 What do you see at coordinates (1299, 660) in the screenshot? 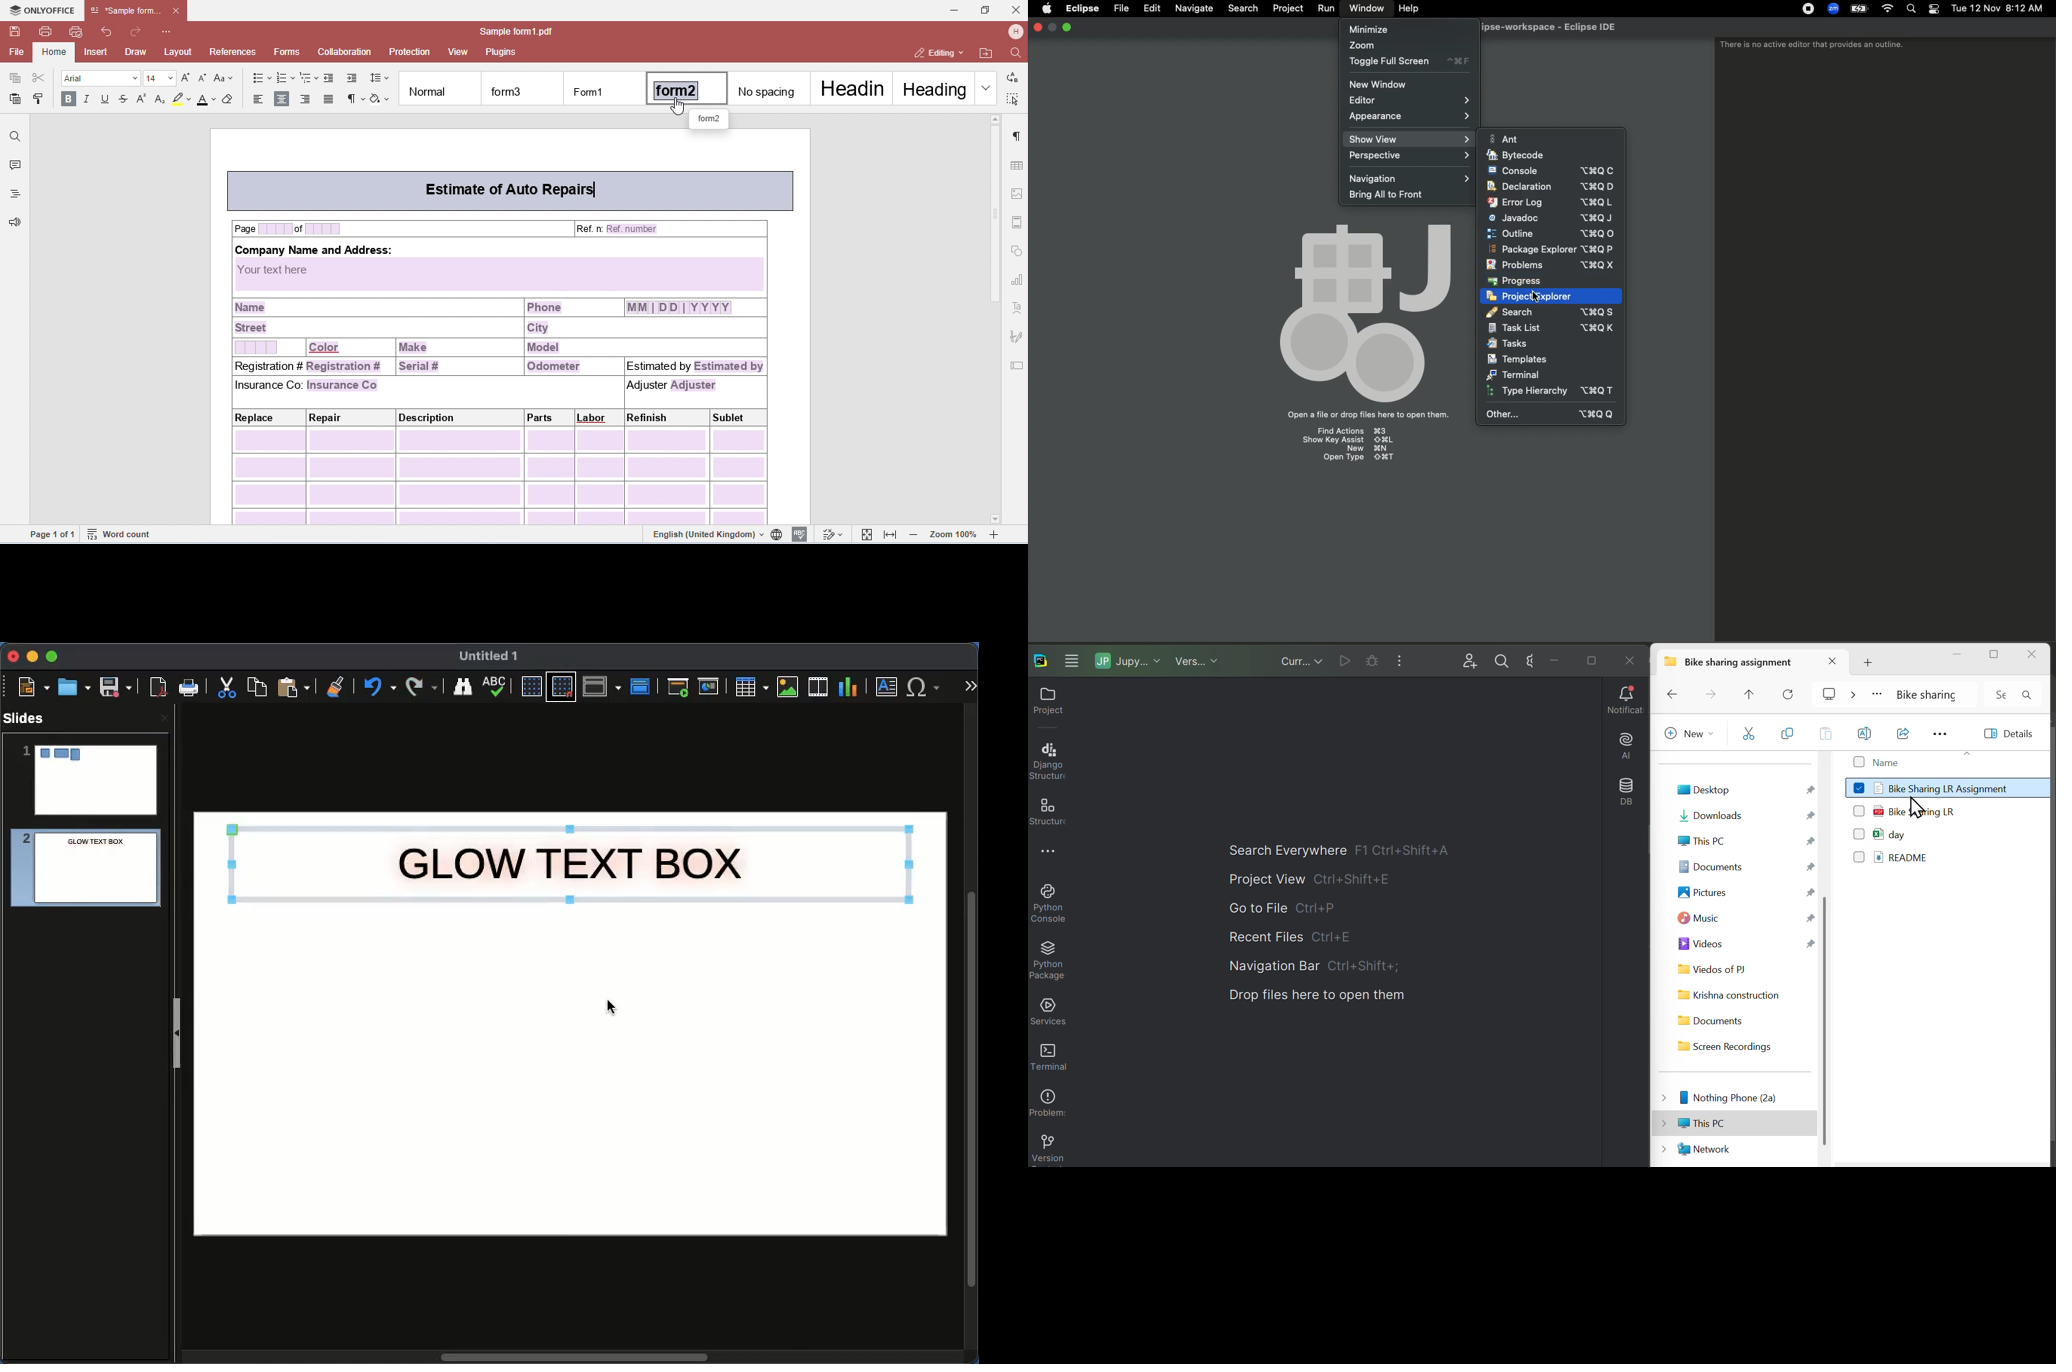
I see `Current files` at bounding box center [1299, 660].